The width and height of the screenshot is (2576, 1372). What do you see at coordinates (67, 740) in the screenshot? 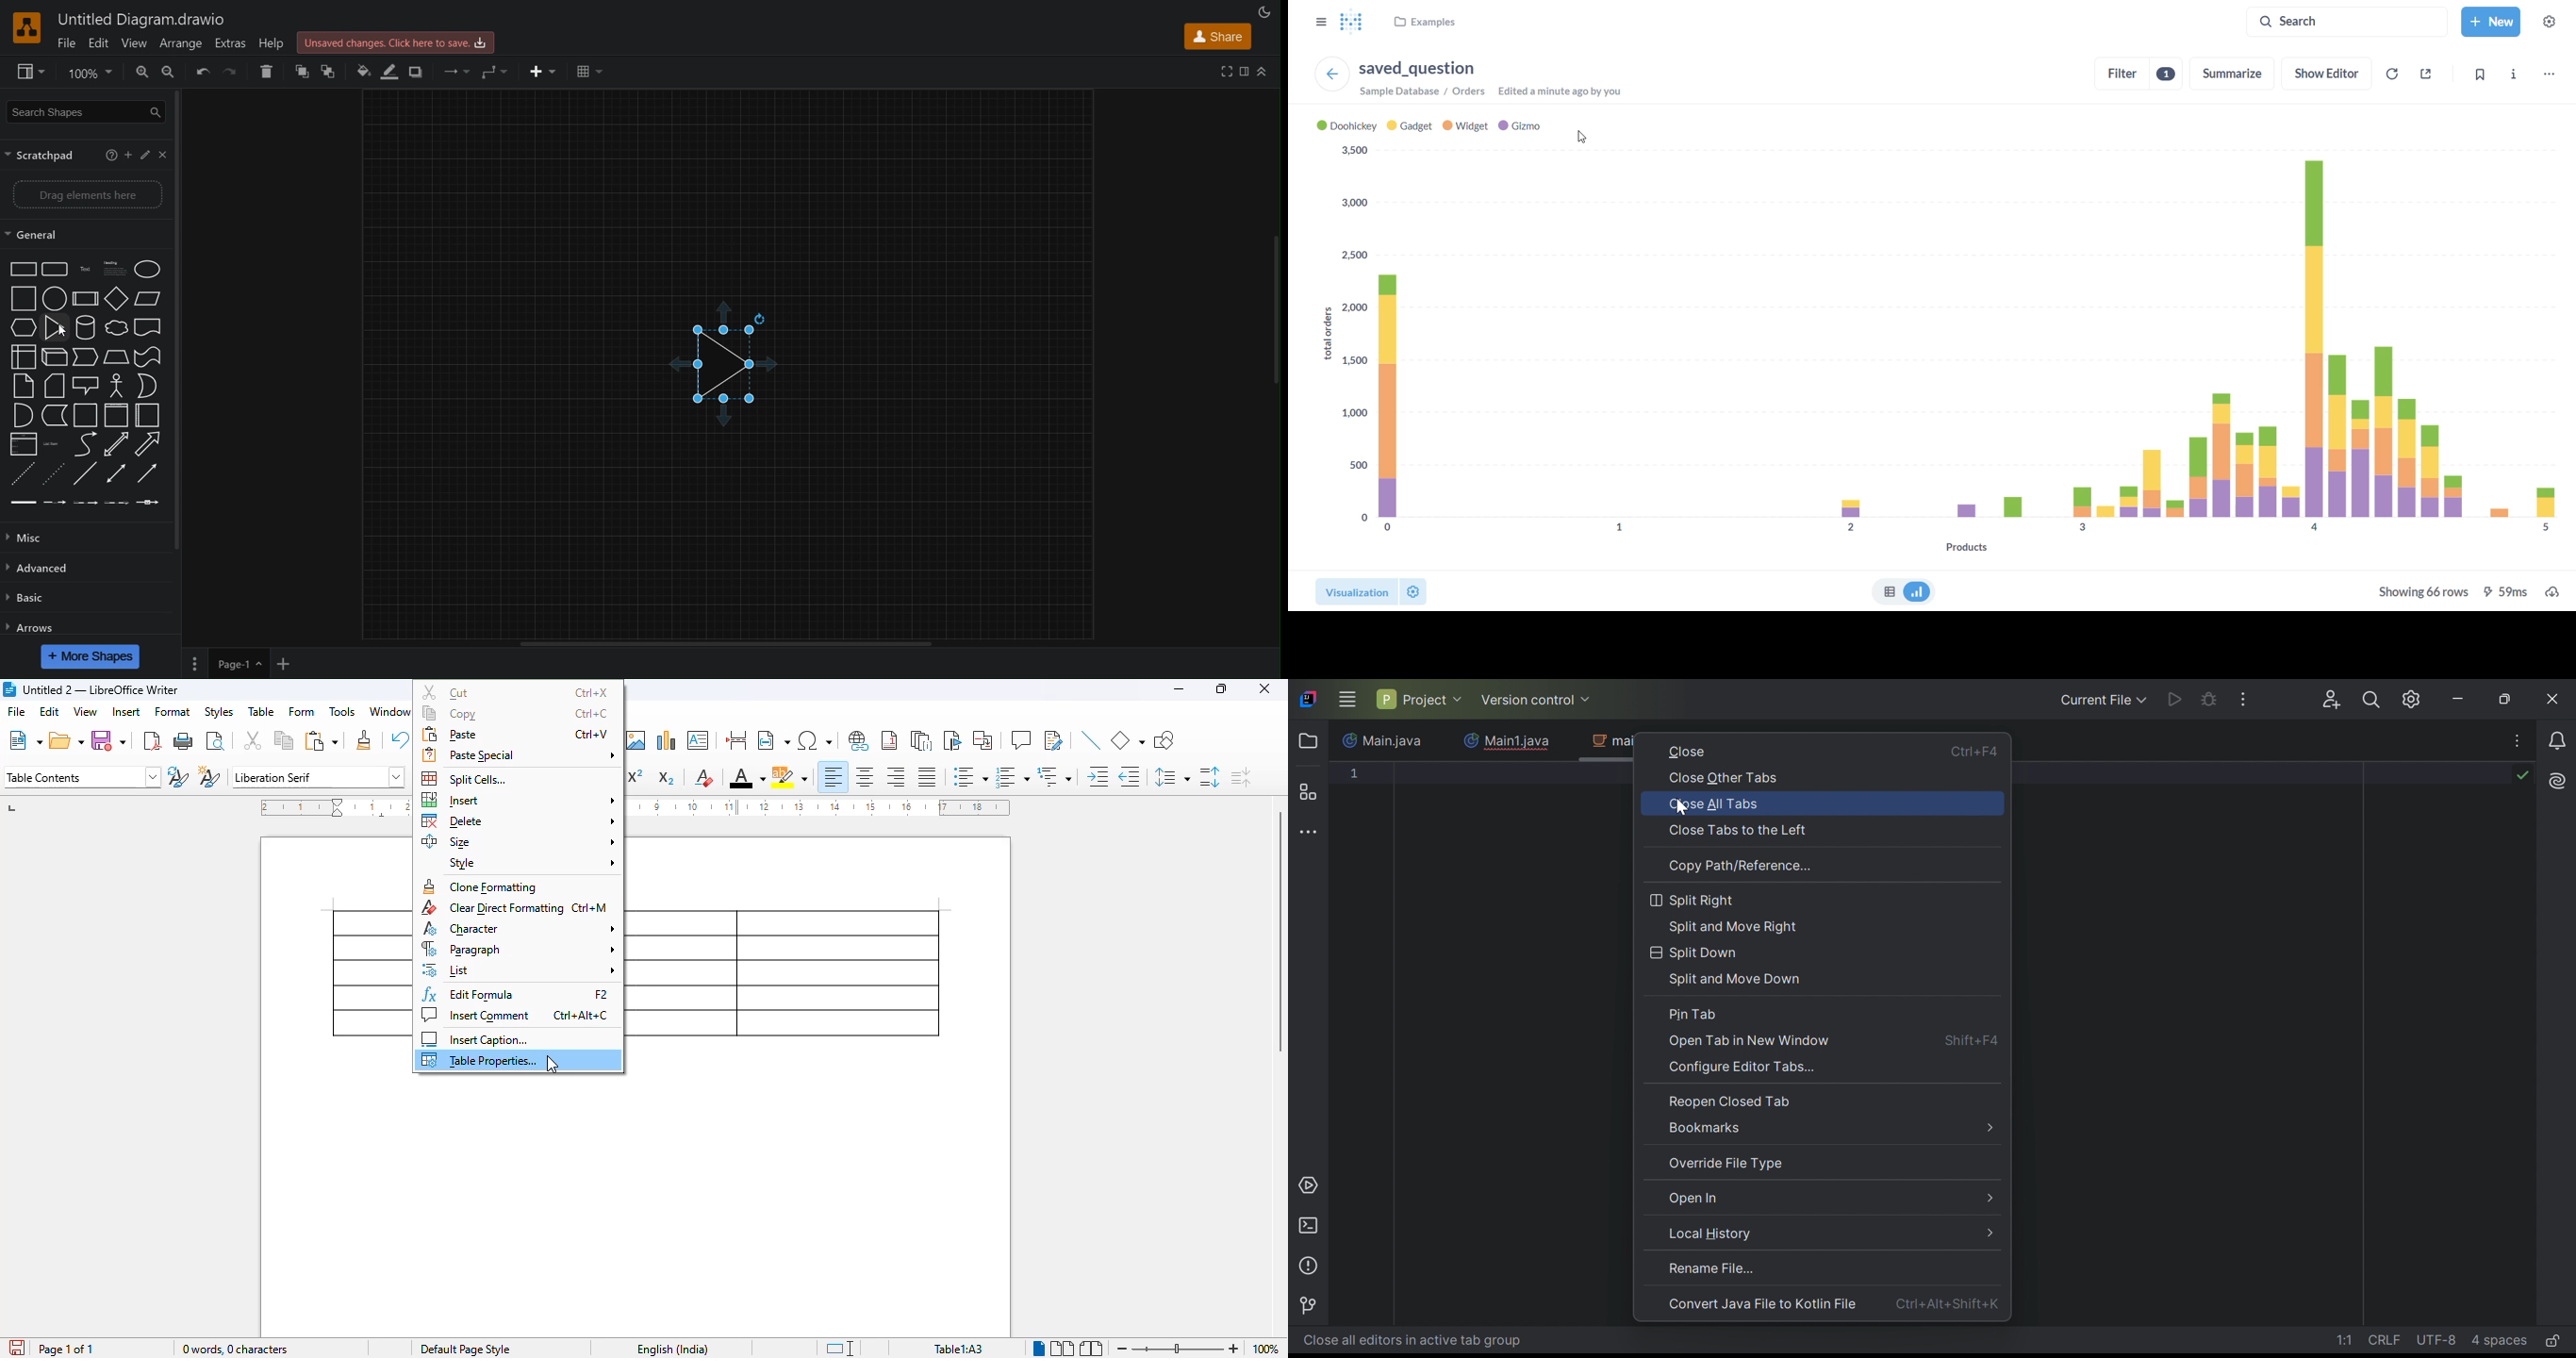
I see `open` at bounding box center [67, 740].